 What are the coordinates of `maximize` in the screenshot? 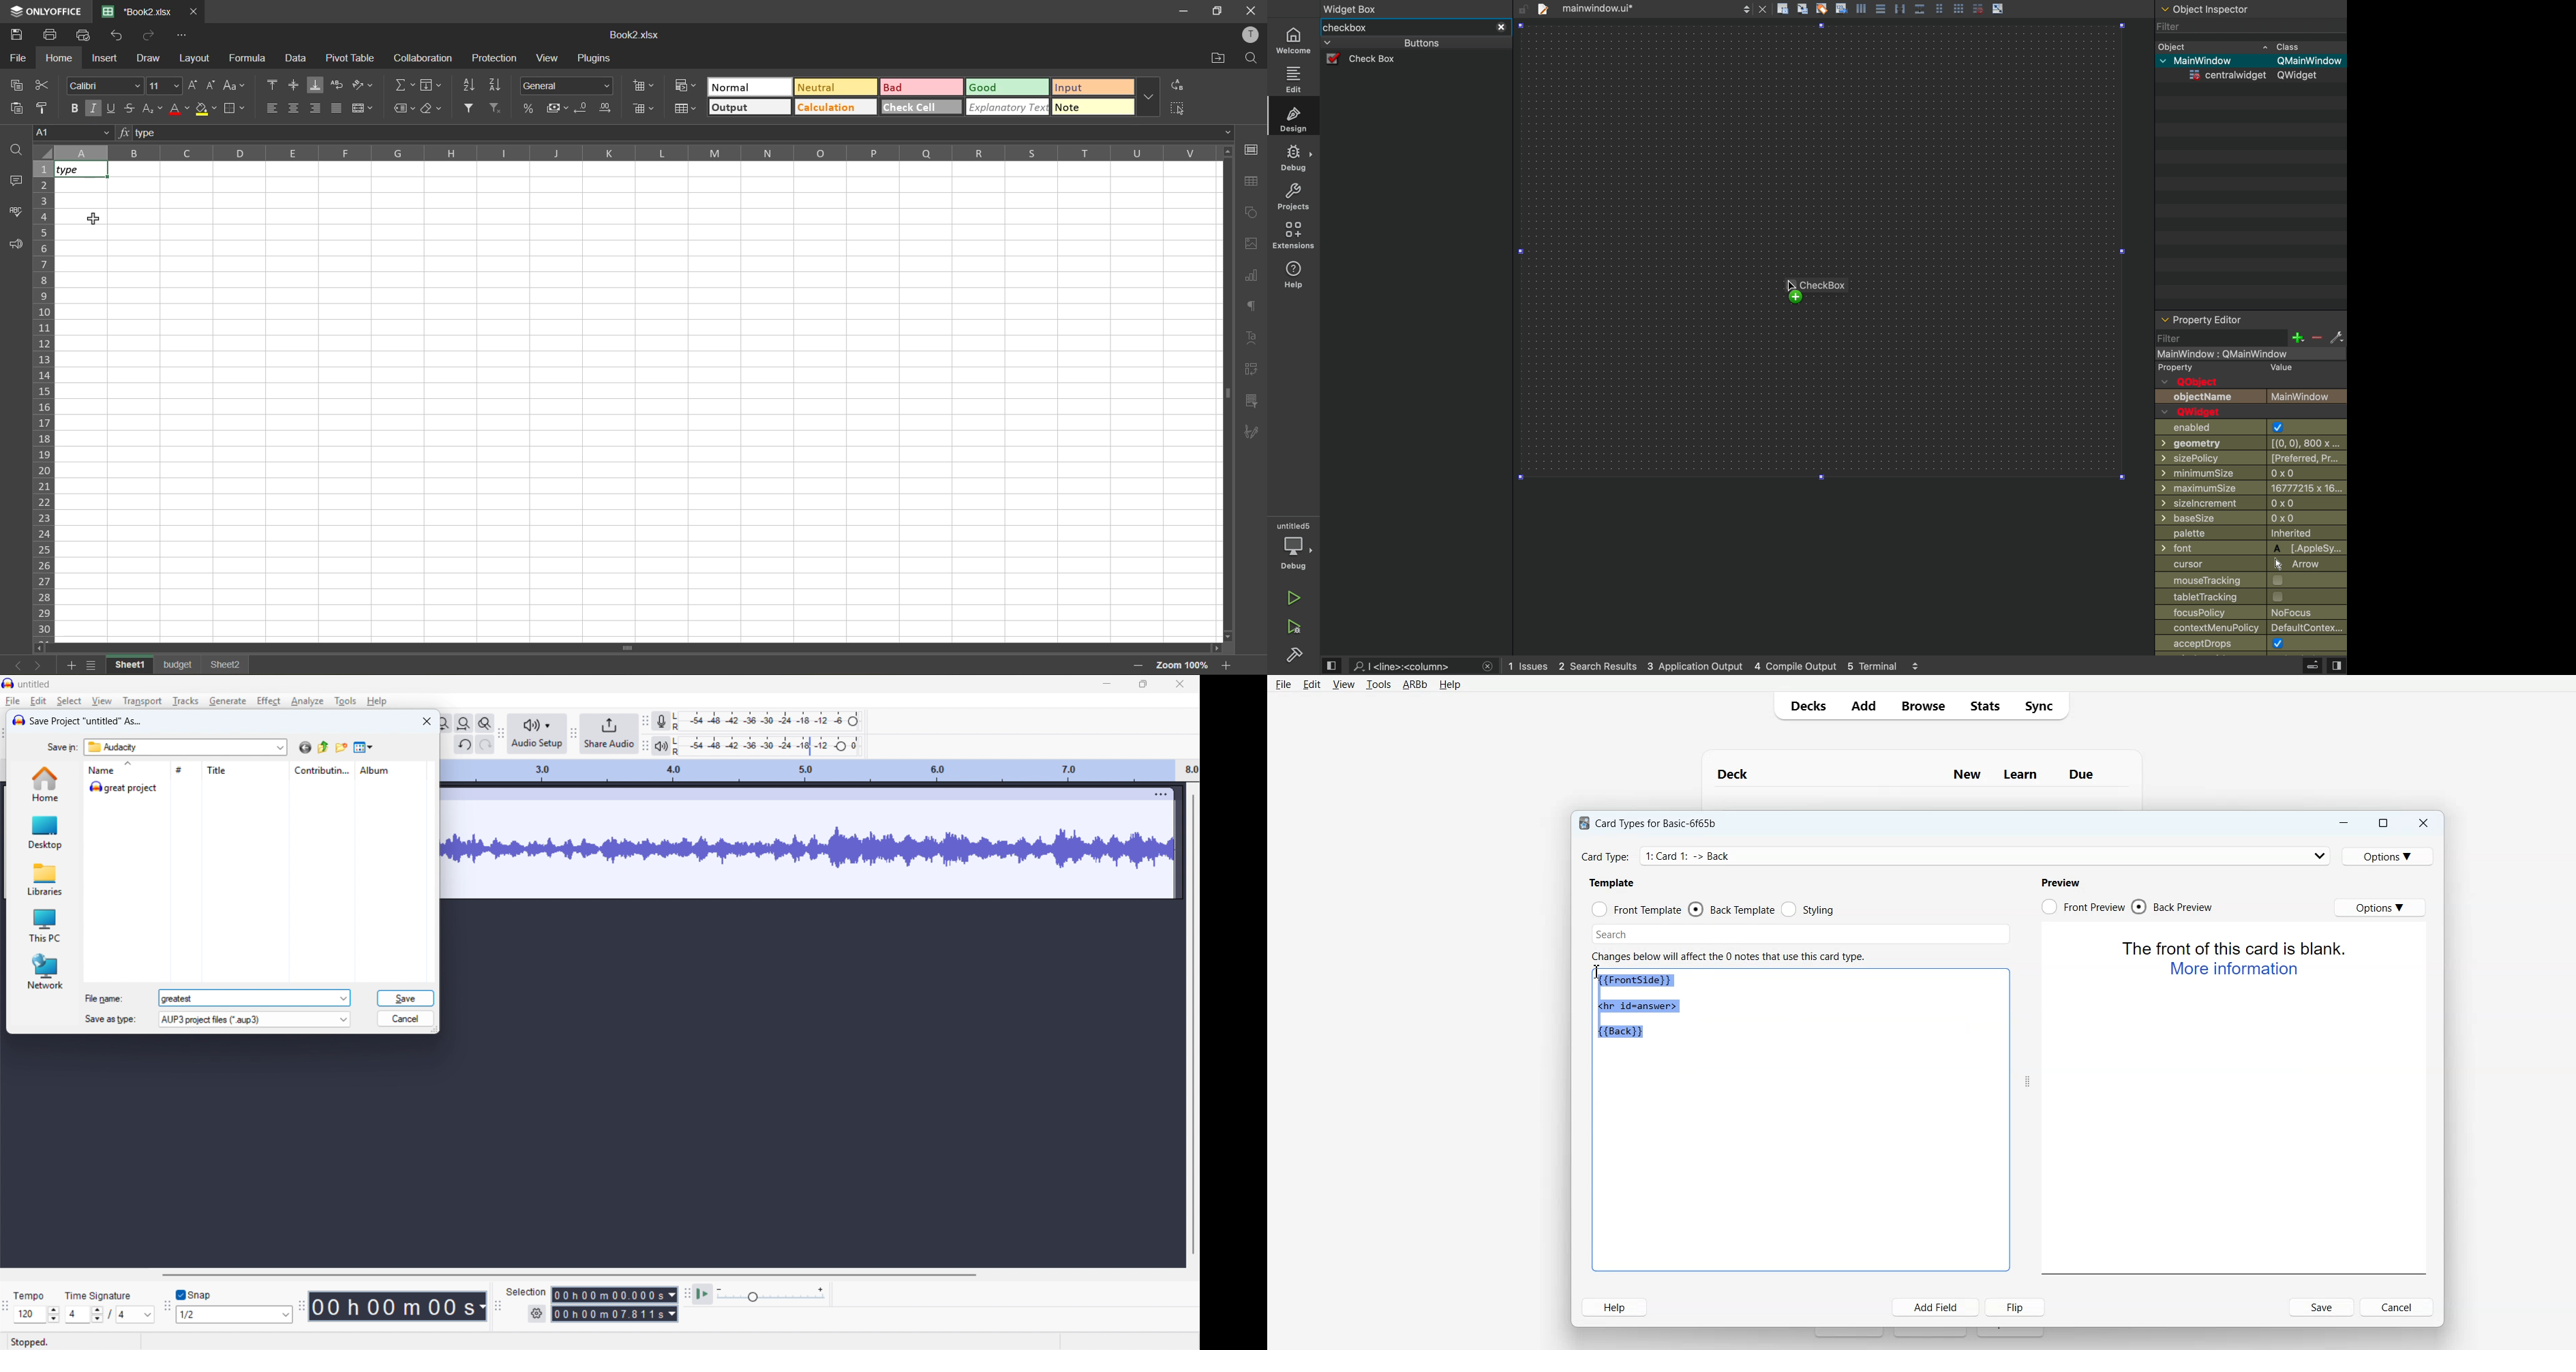 It's located at (1218, 12).